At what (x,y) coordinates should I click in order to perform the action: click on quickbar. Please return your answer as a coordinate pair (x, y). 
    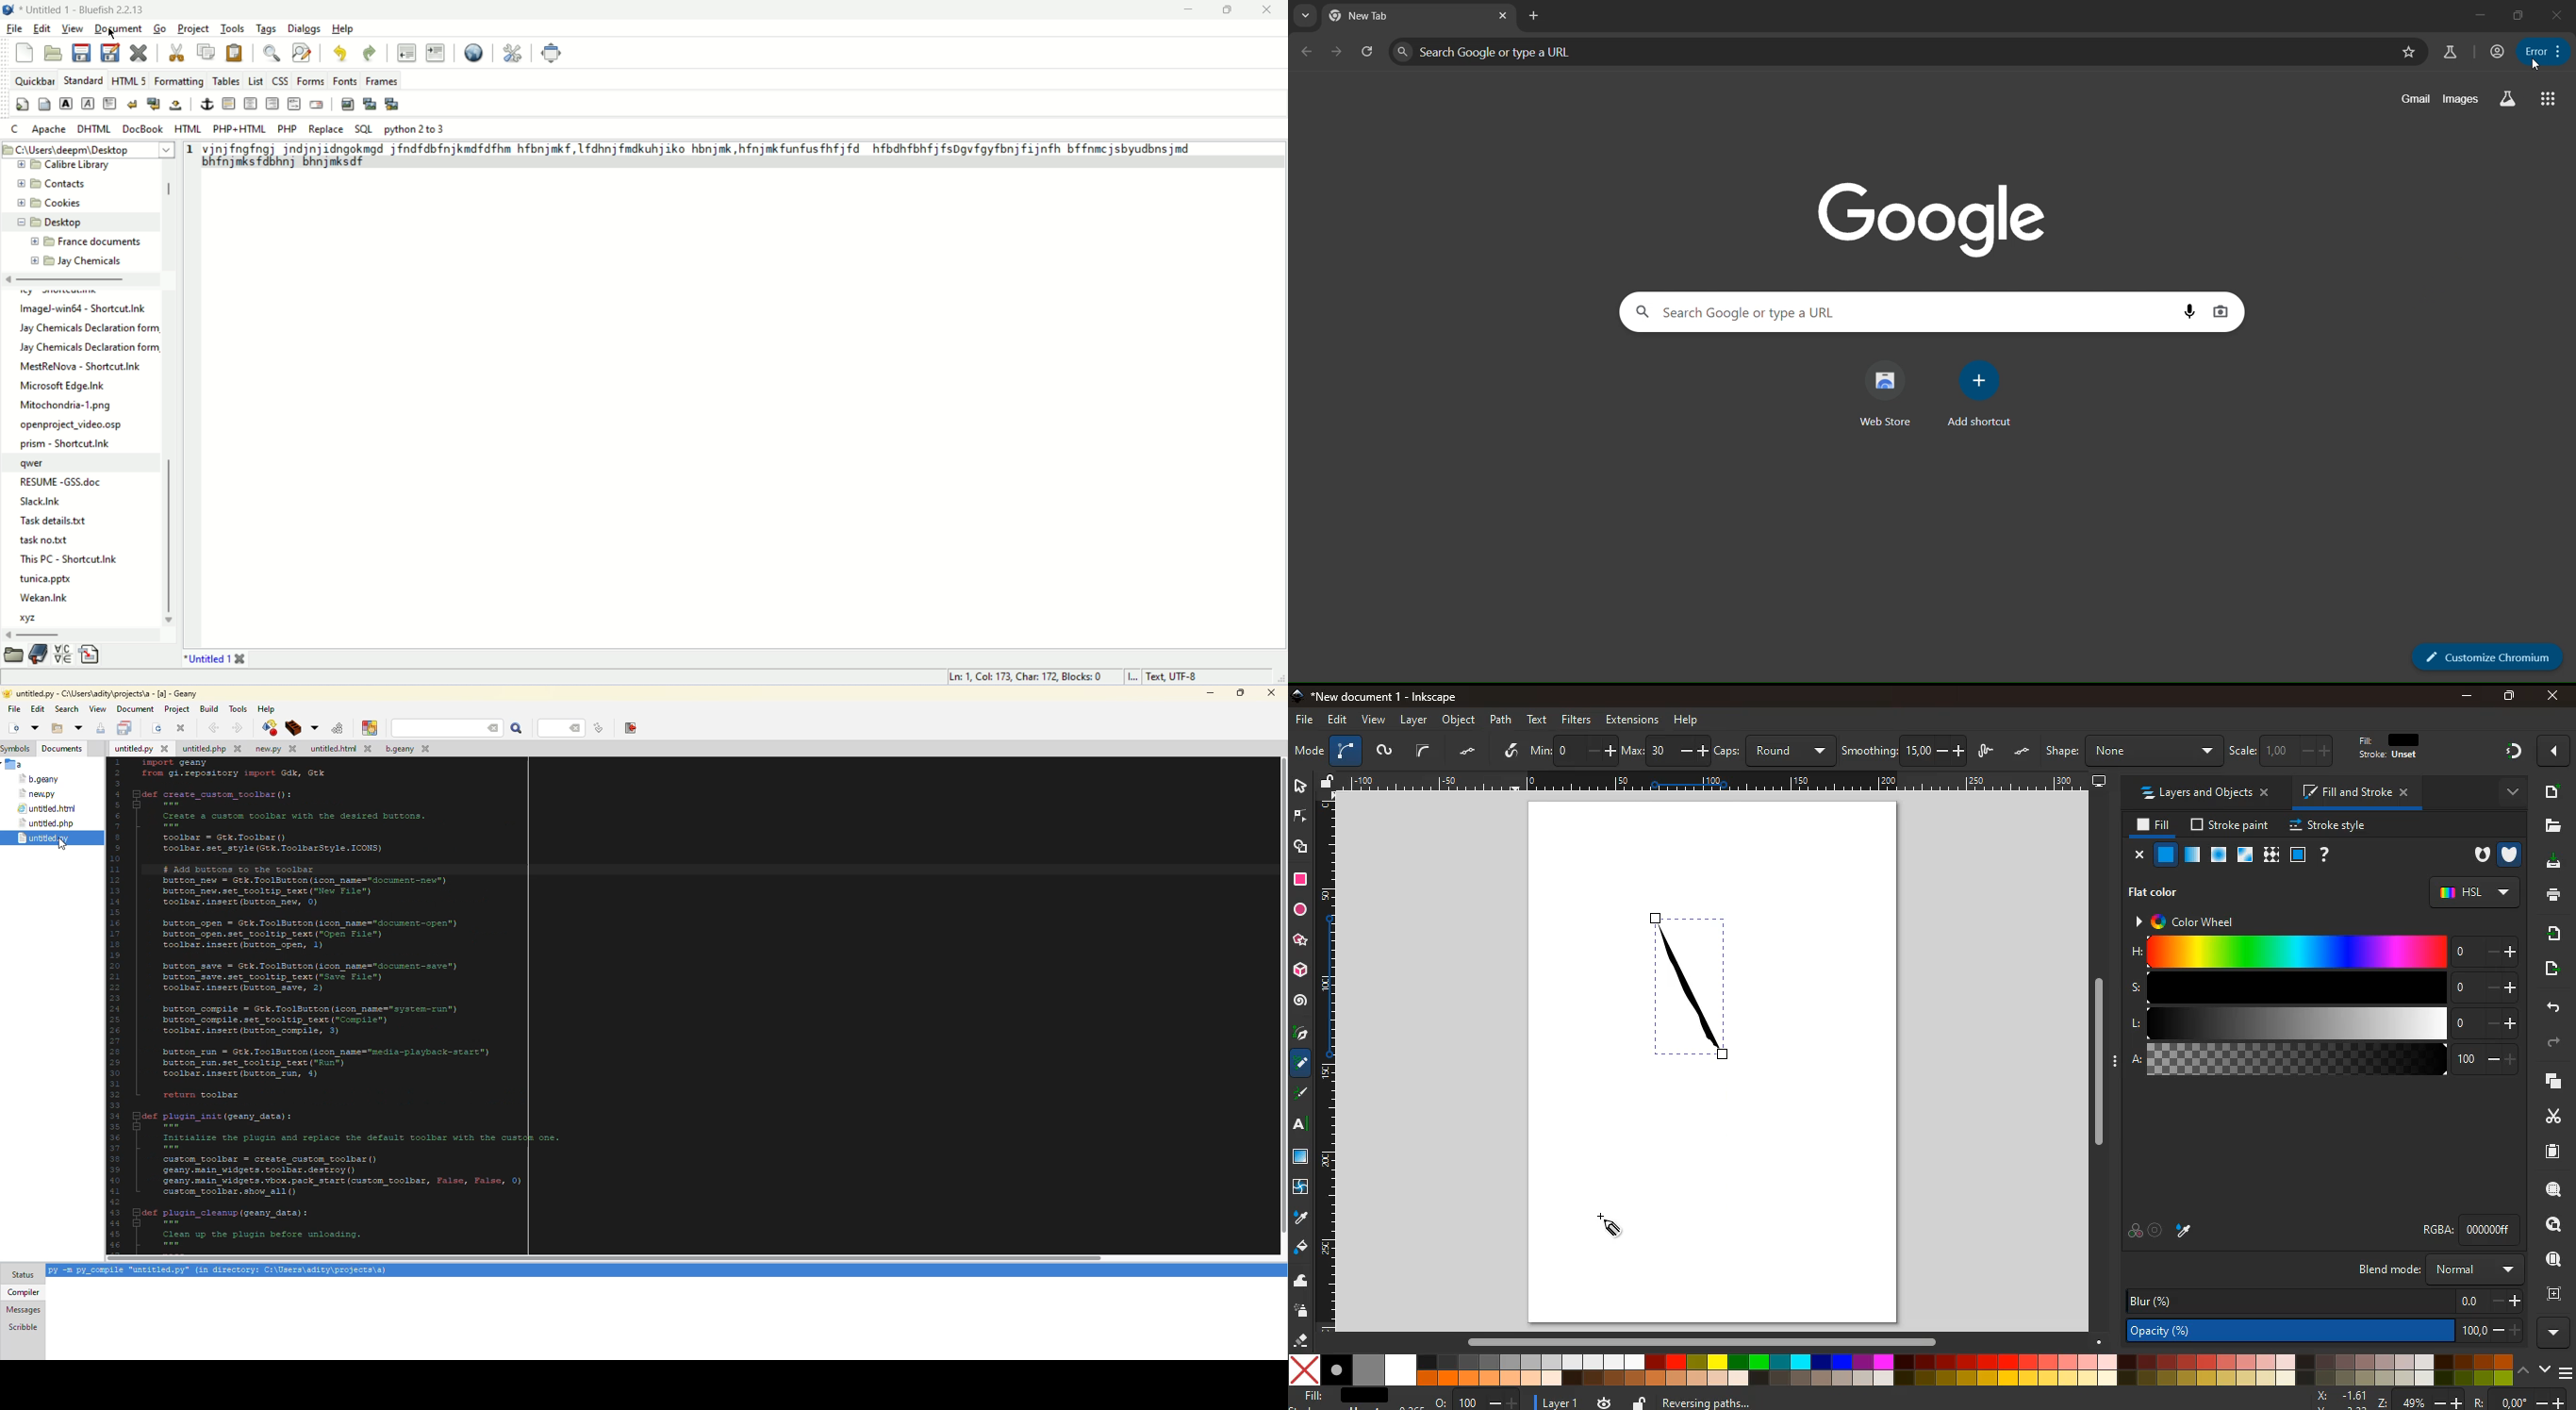
    Looking at the image, I should click on (32, 80).